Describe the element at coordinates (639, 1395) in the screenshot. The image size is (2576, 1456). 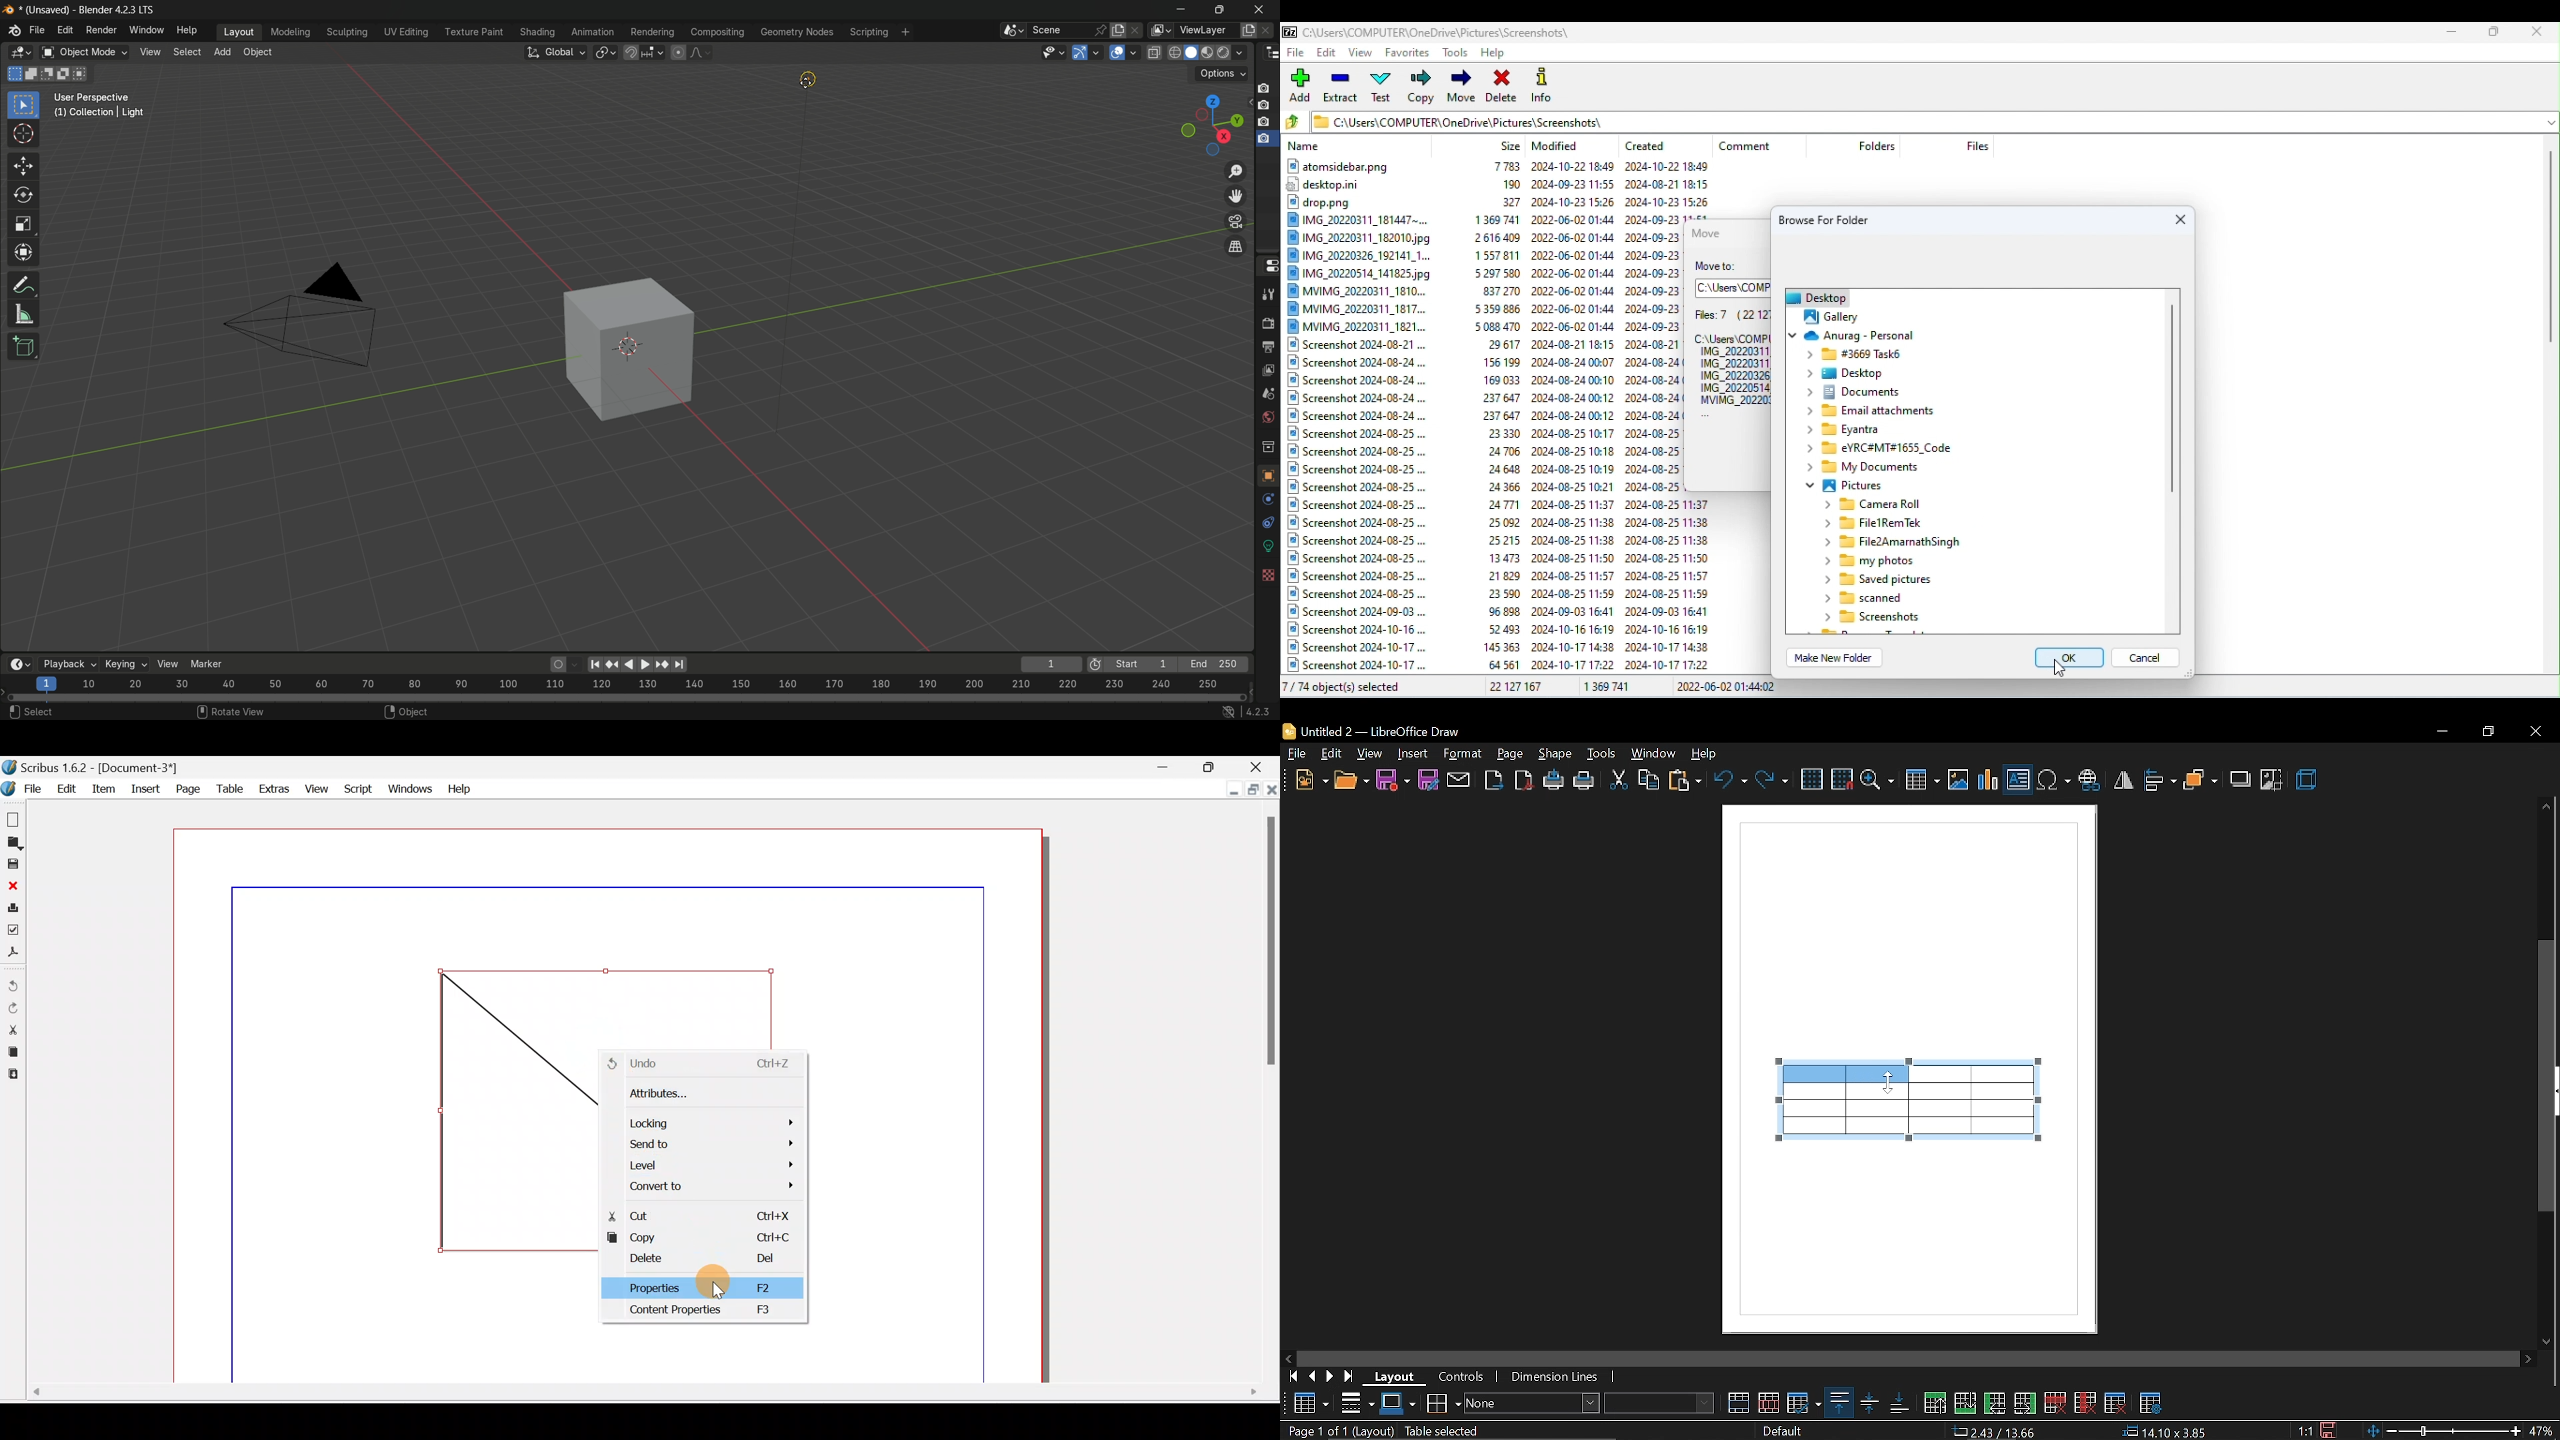
I see `Scroll bar` at that location.